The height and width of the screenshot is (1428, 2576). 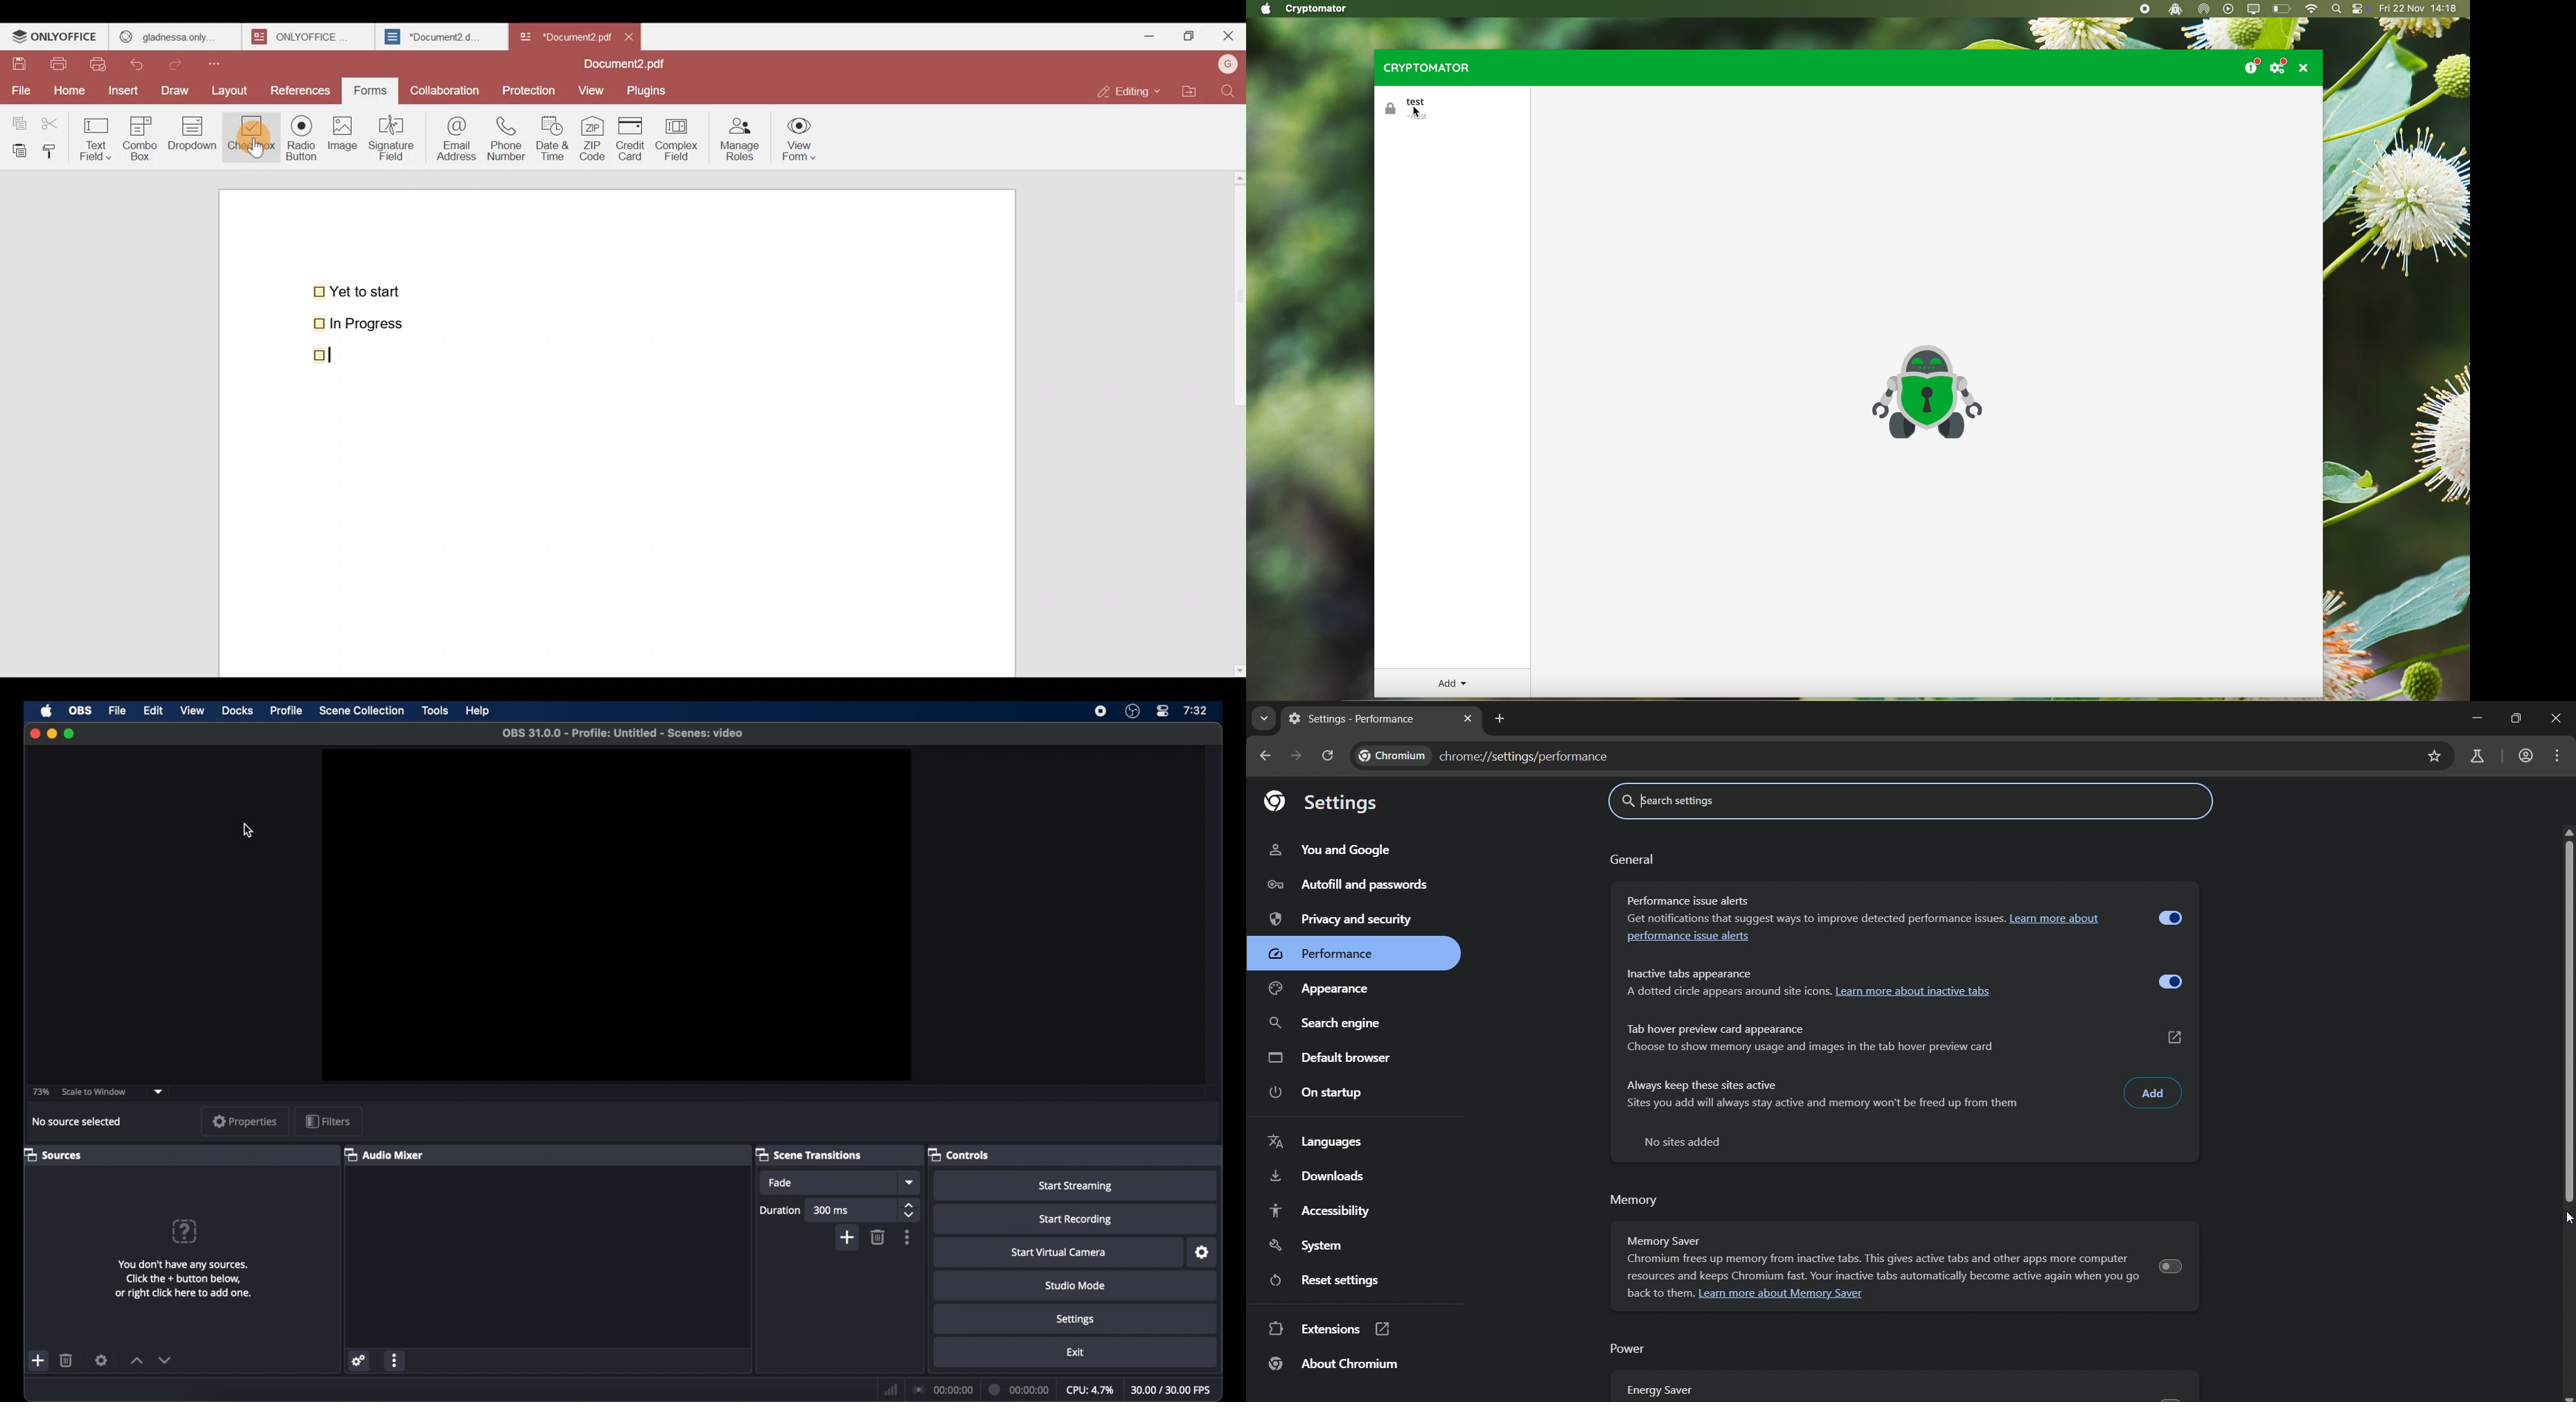 What do you see at coordinates (942, 1389) in the screenshot?
I see `00:00:00` at bounding box center [942, 1389].